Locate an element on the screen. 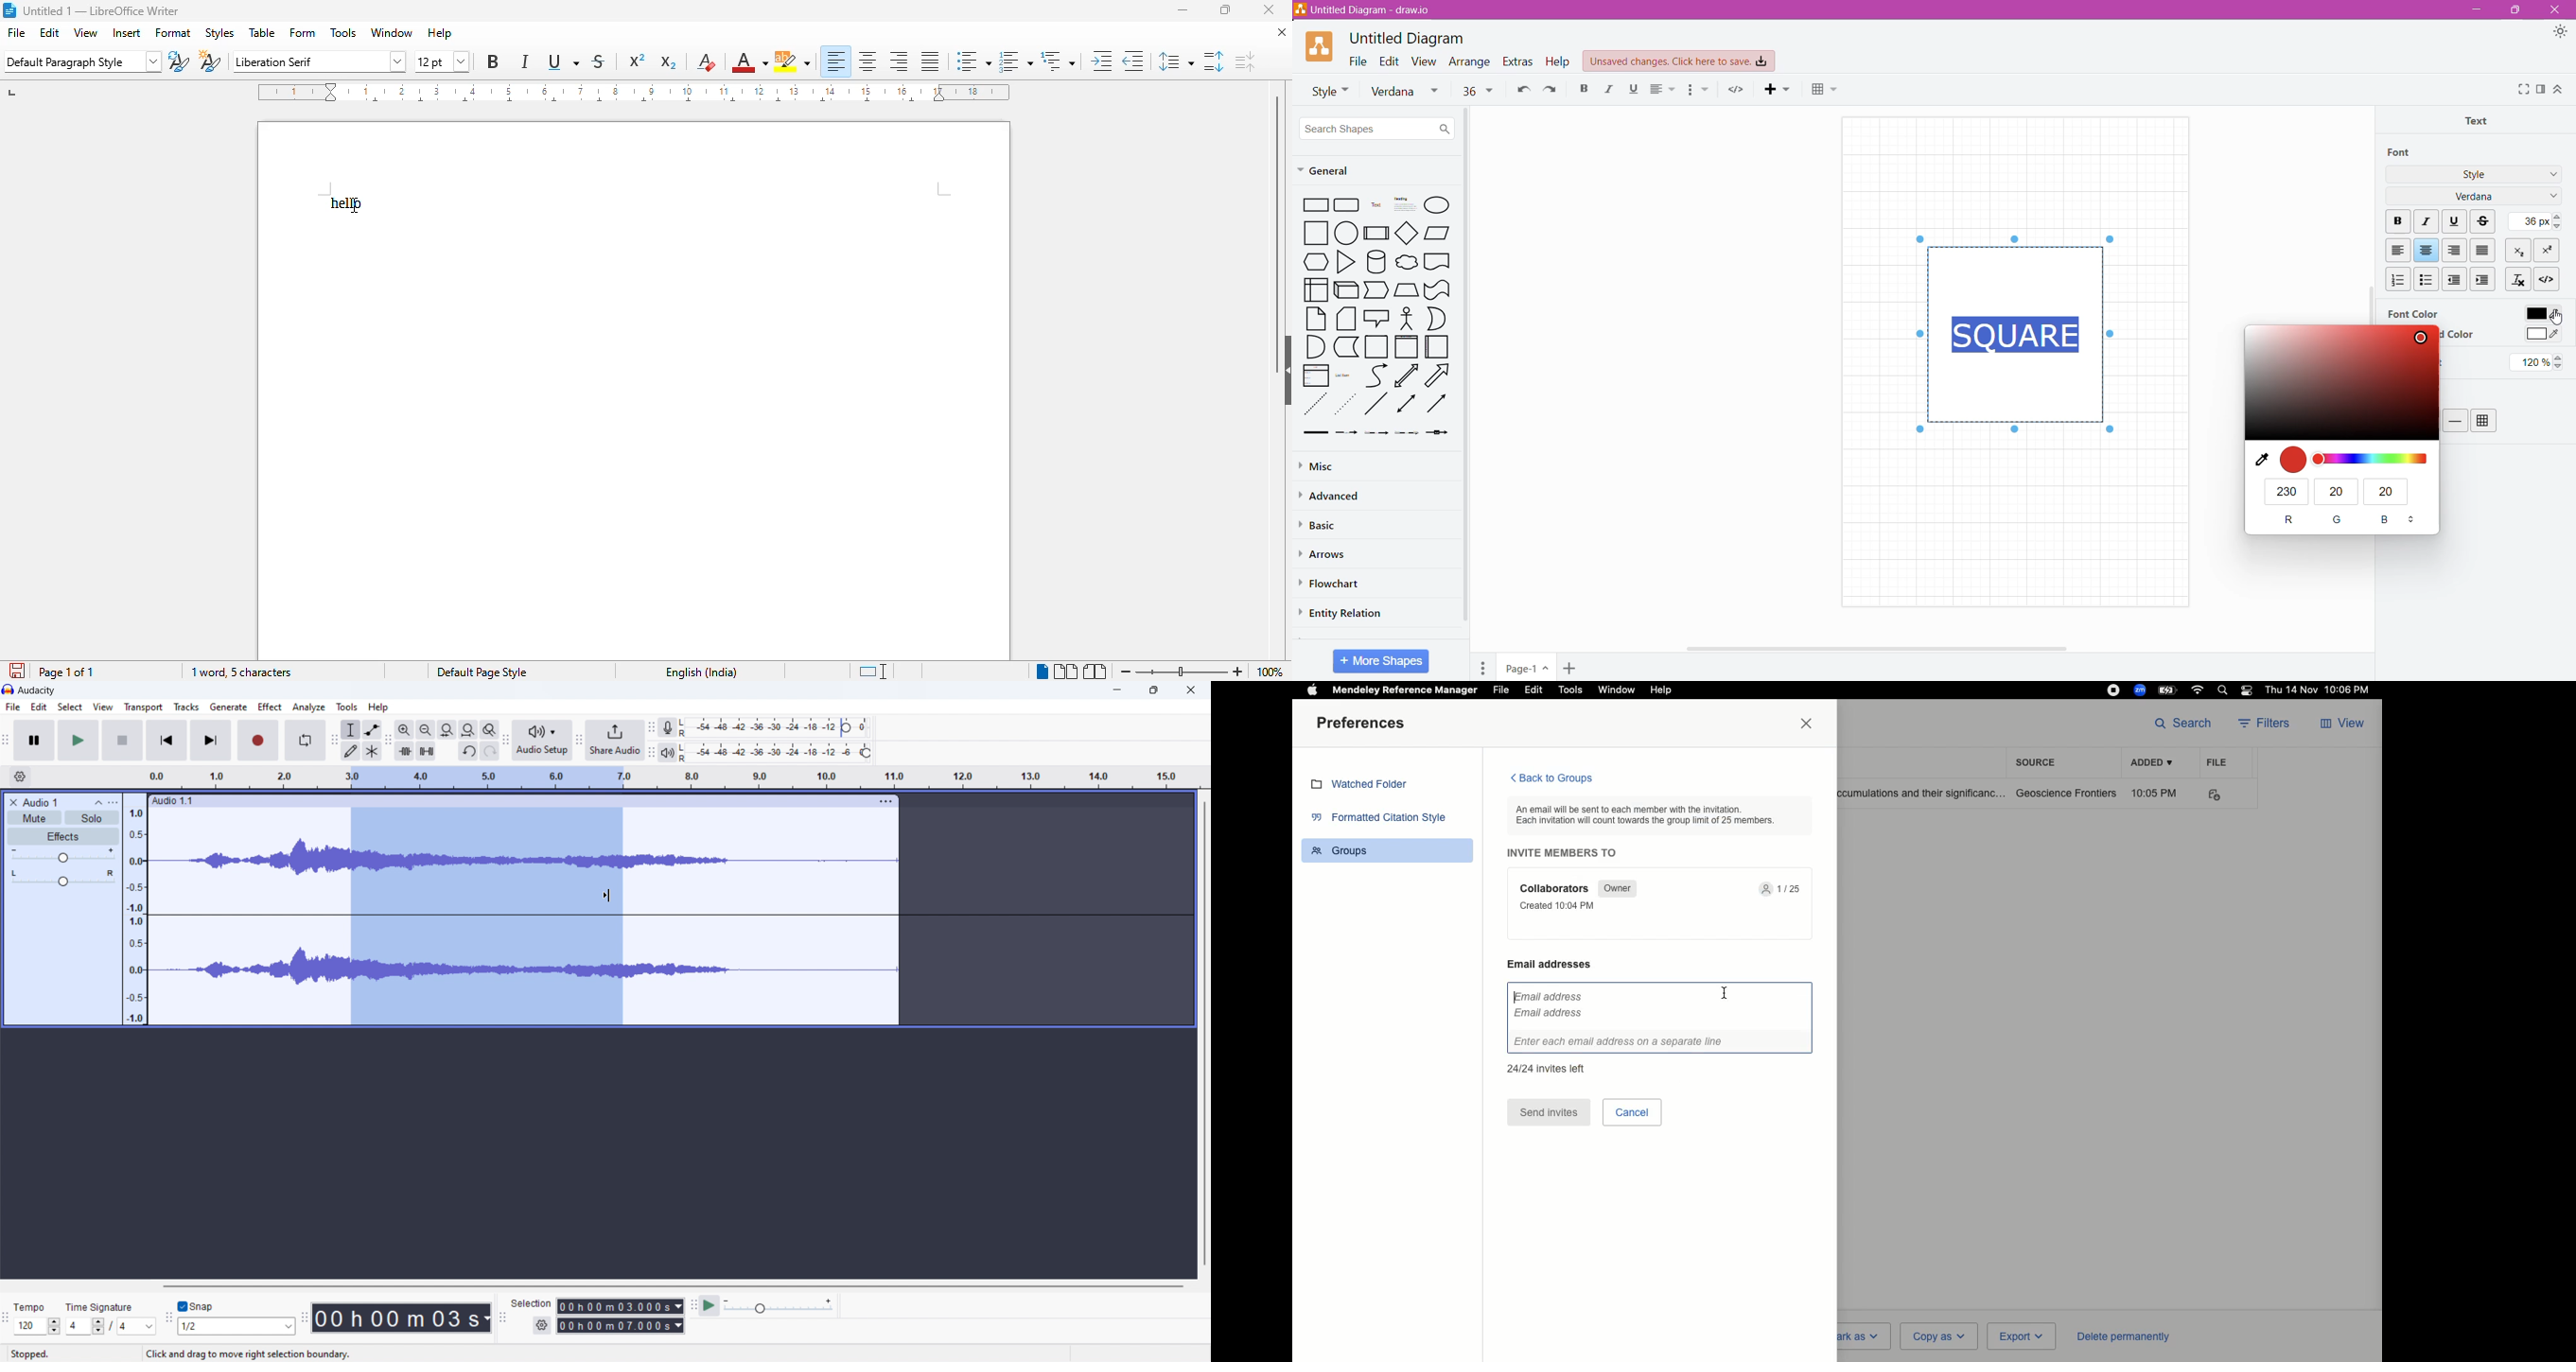 This screenshot has width=2576, height=1372. font color is located at coordinates (749, 61).